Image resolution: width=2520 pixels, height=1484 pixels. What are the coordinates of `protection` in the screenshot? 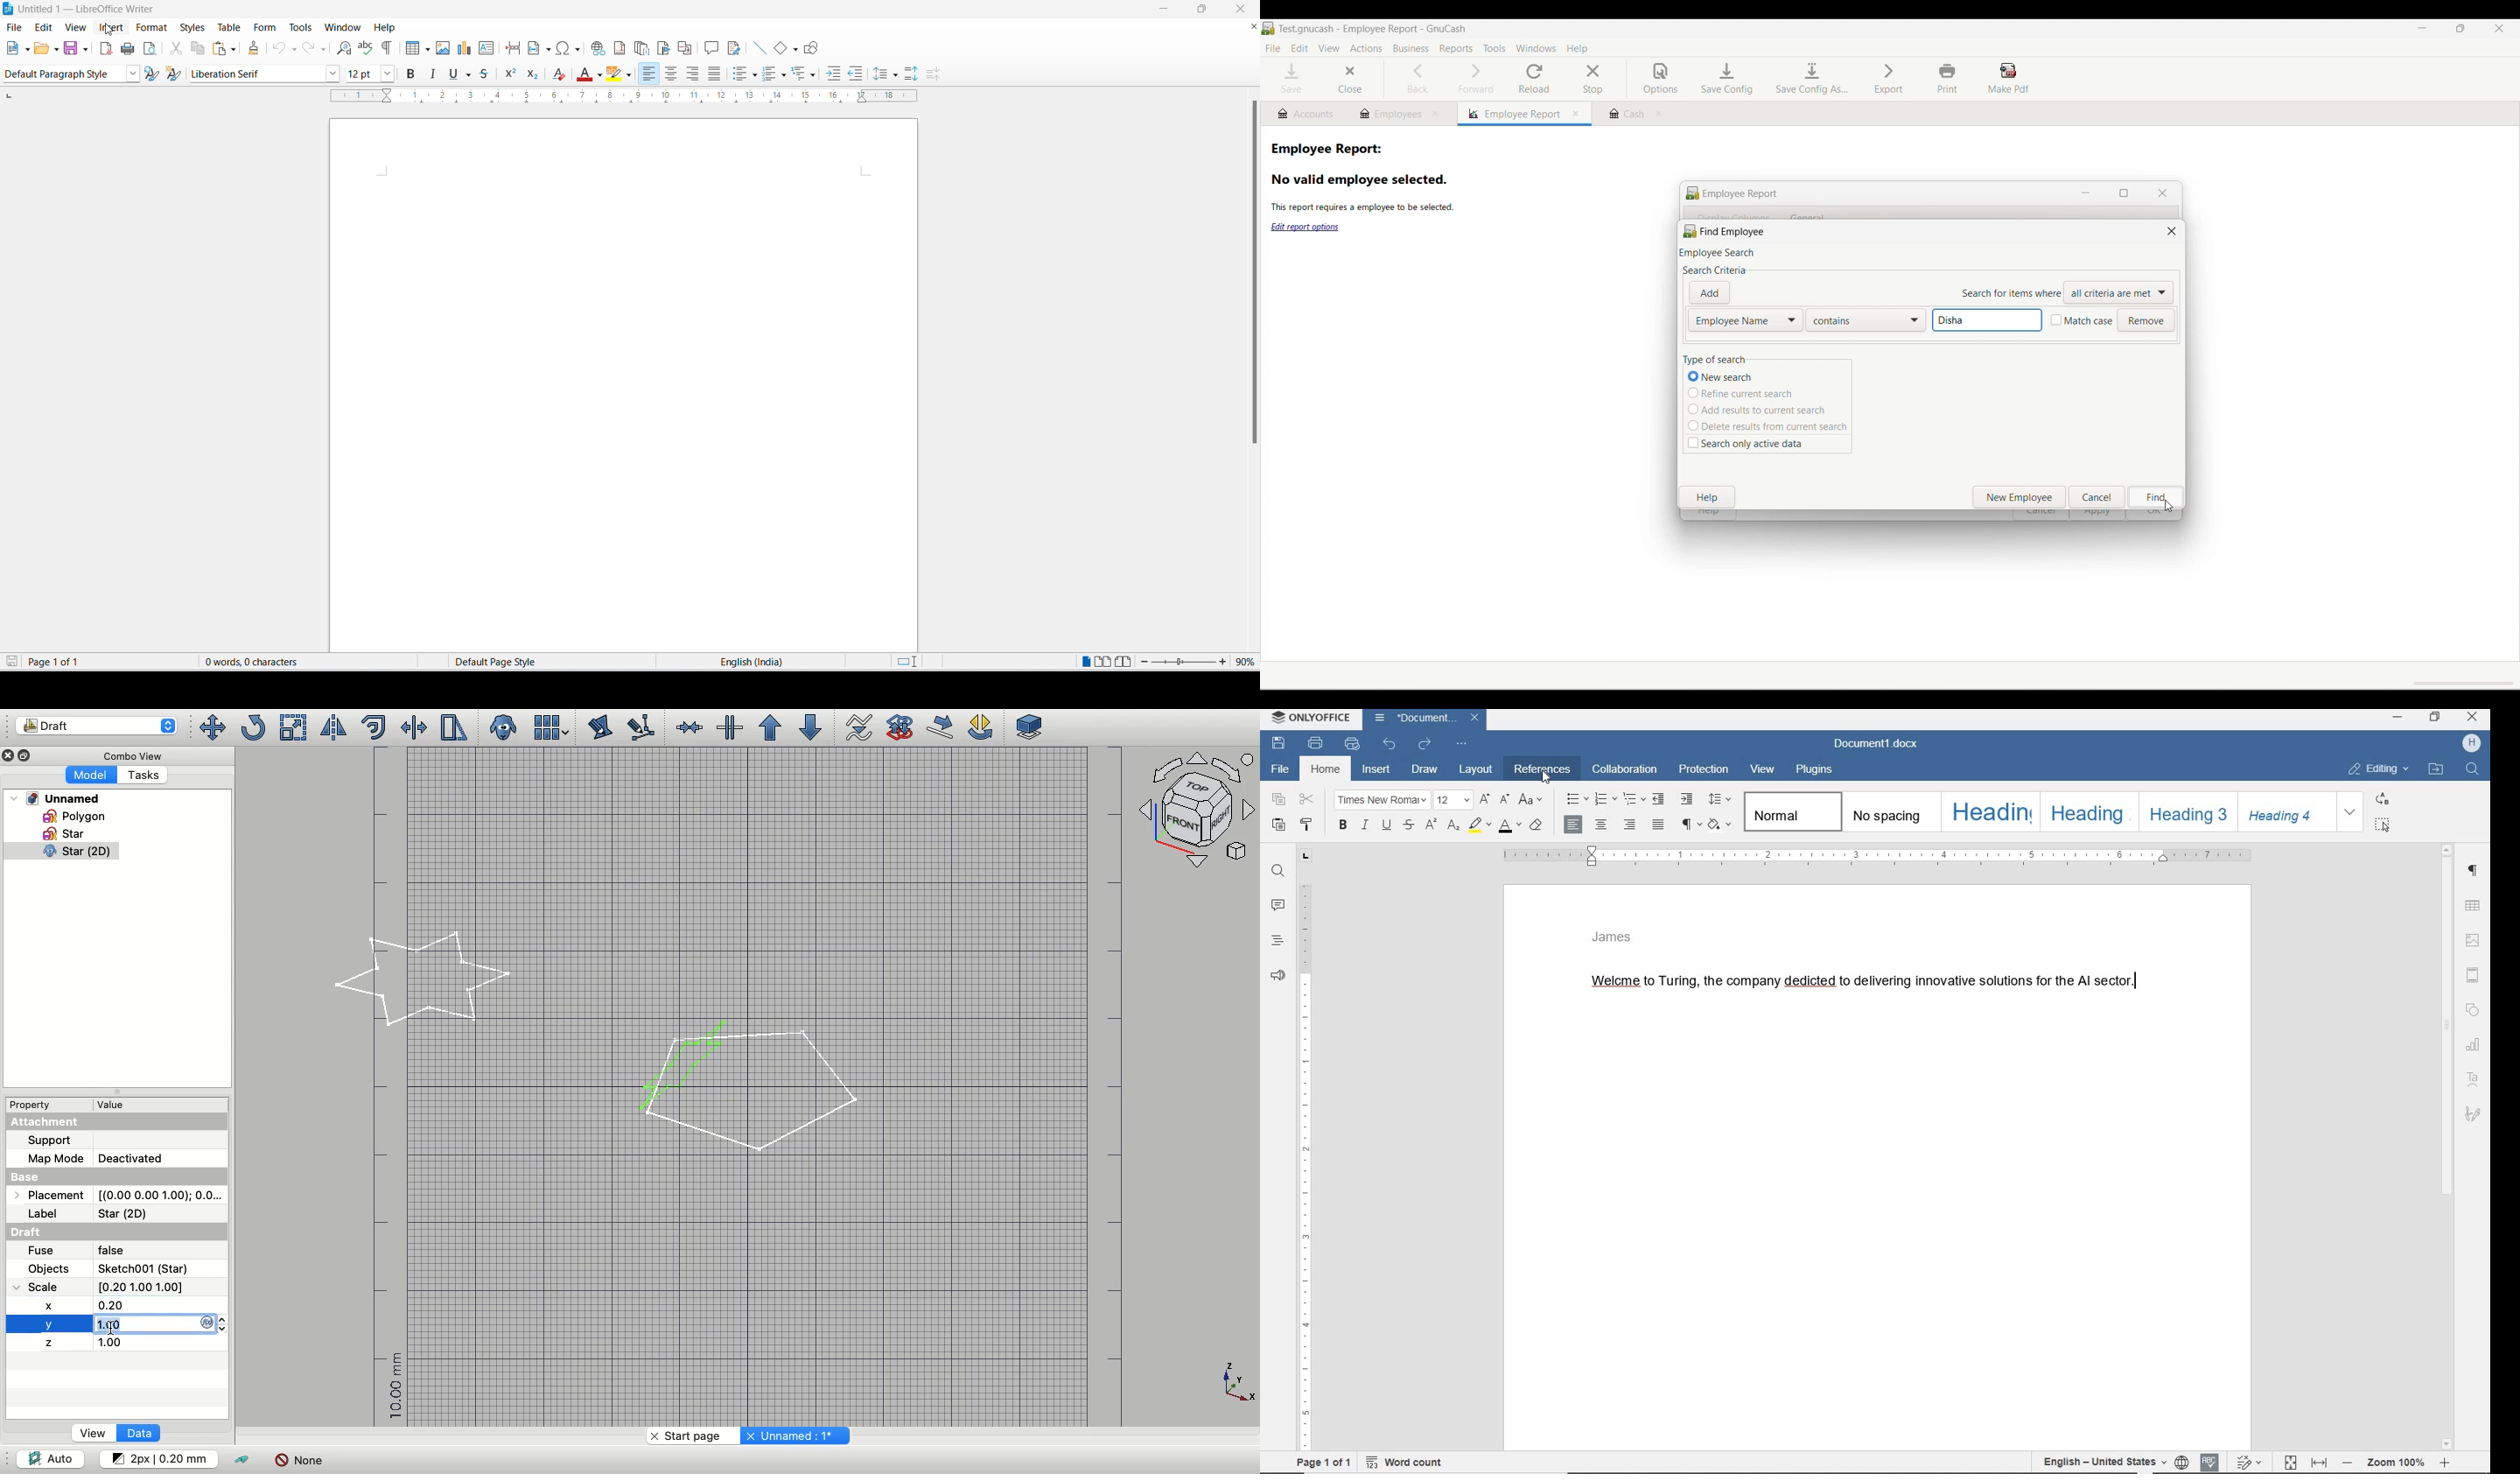 It's located at (1705, 771).